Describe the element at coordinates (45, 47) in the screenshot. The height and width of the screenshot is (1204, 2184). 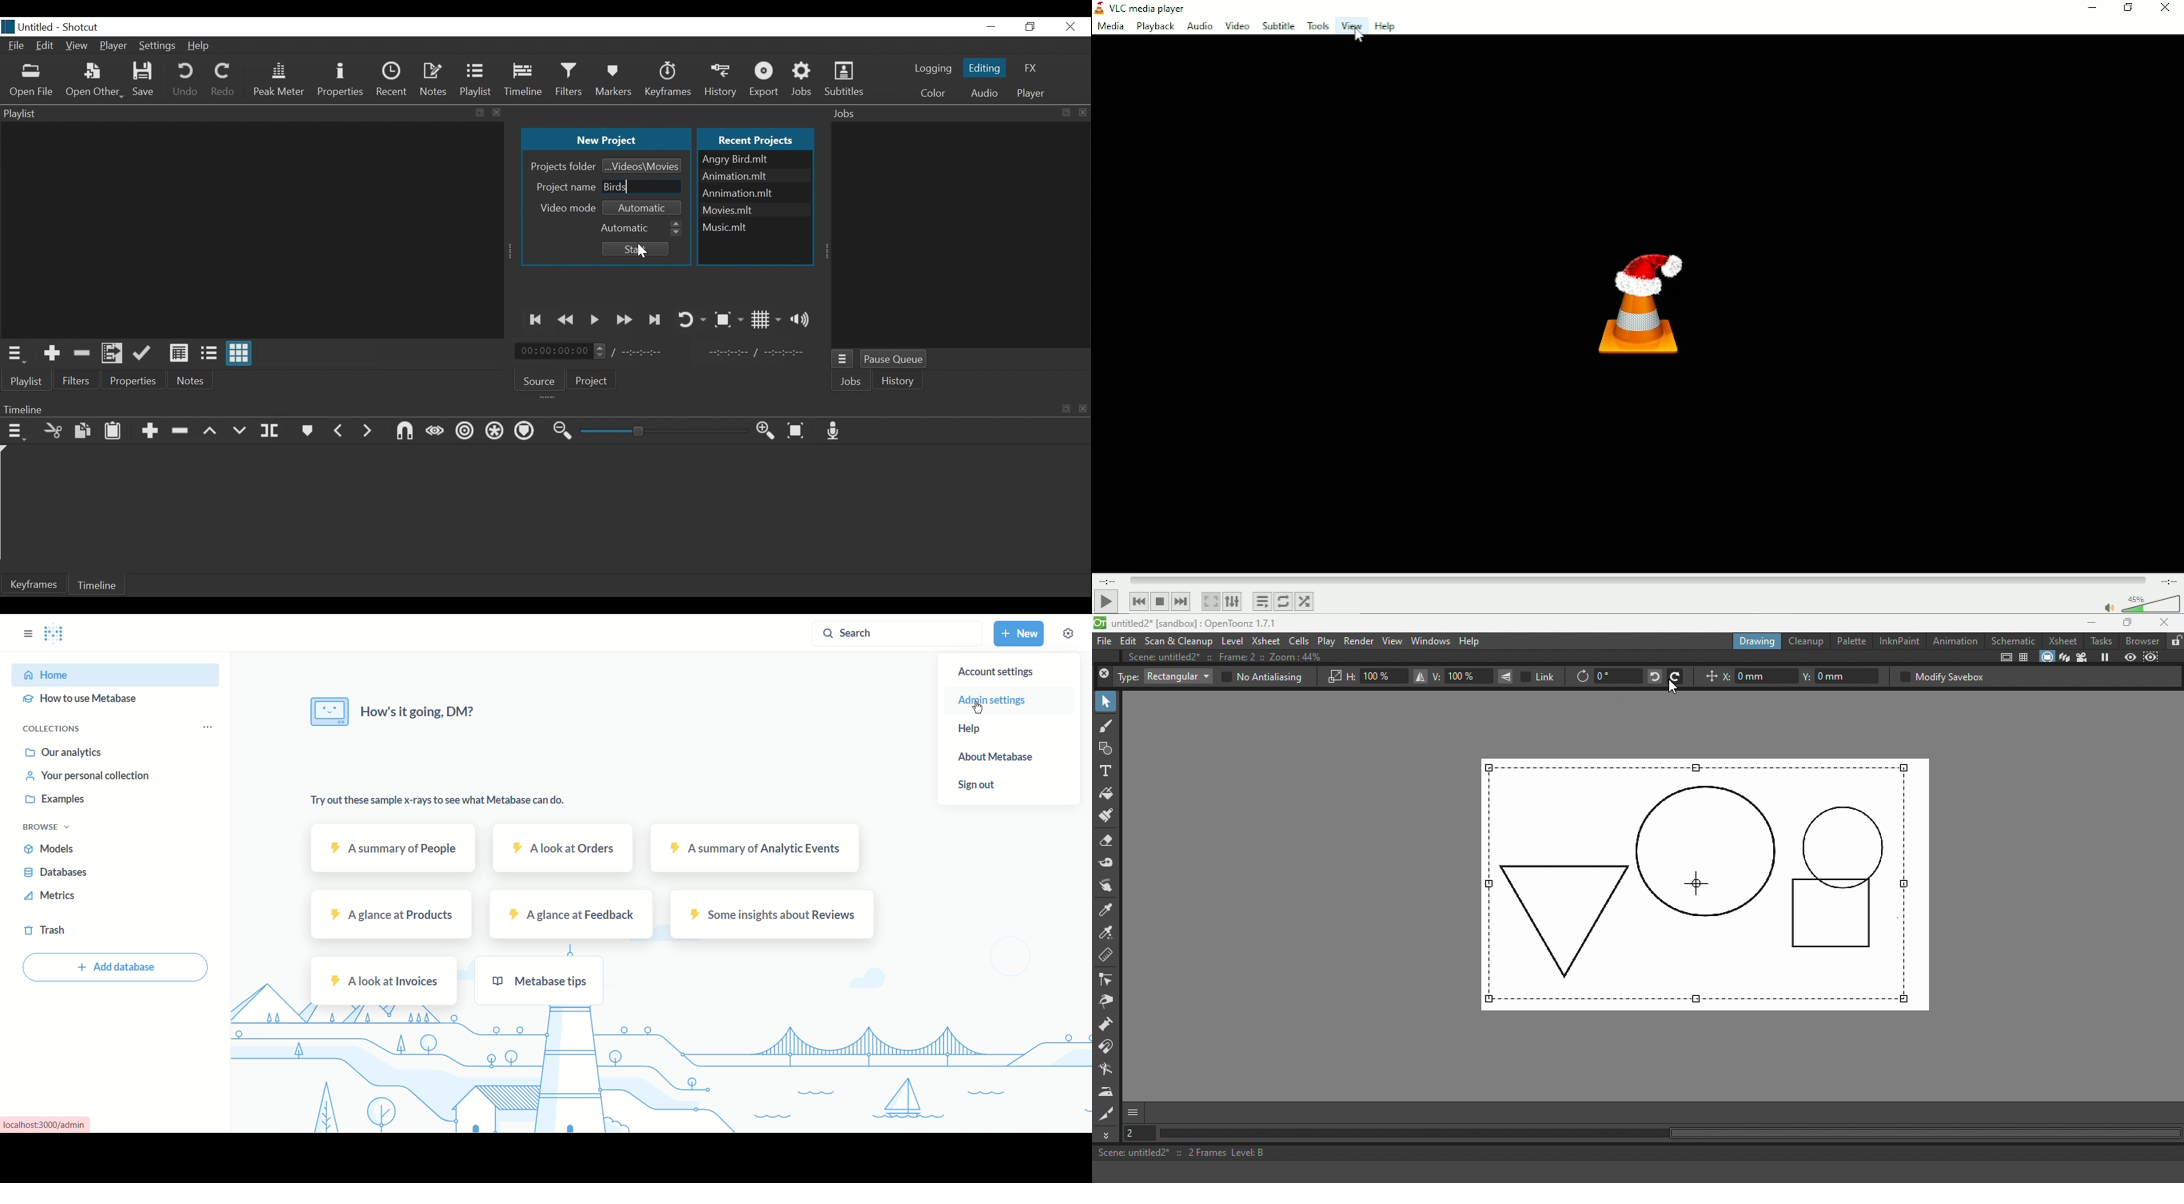
I see `Edit` at that location.